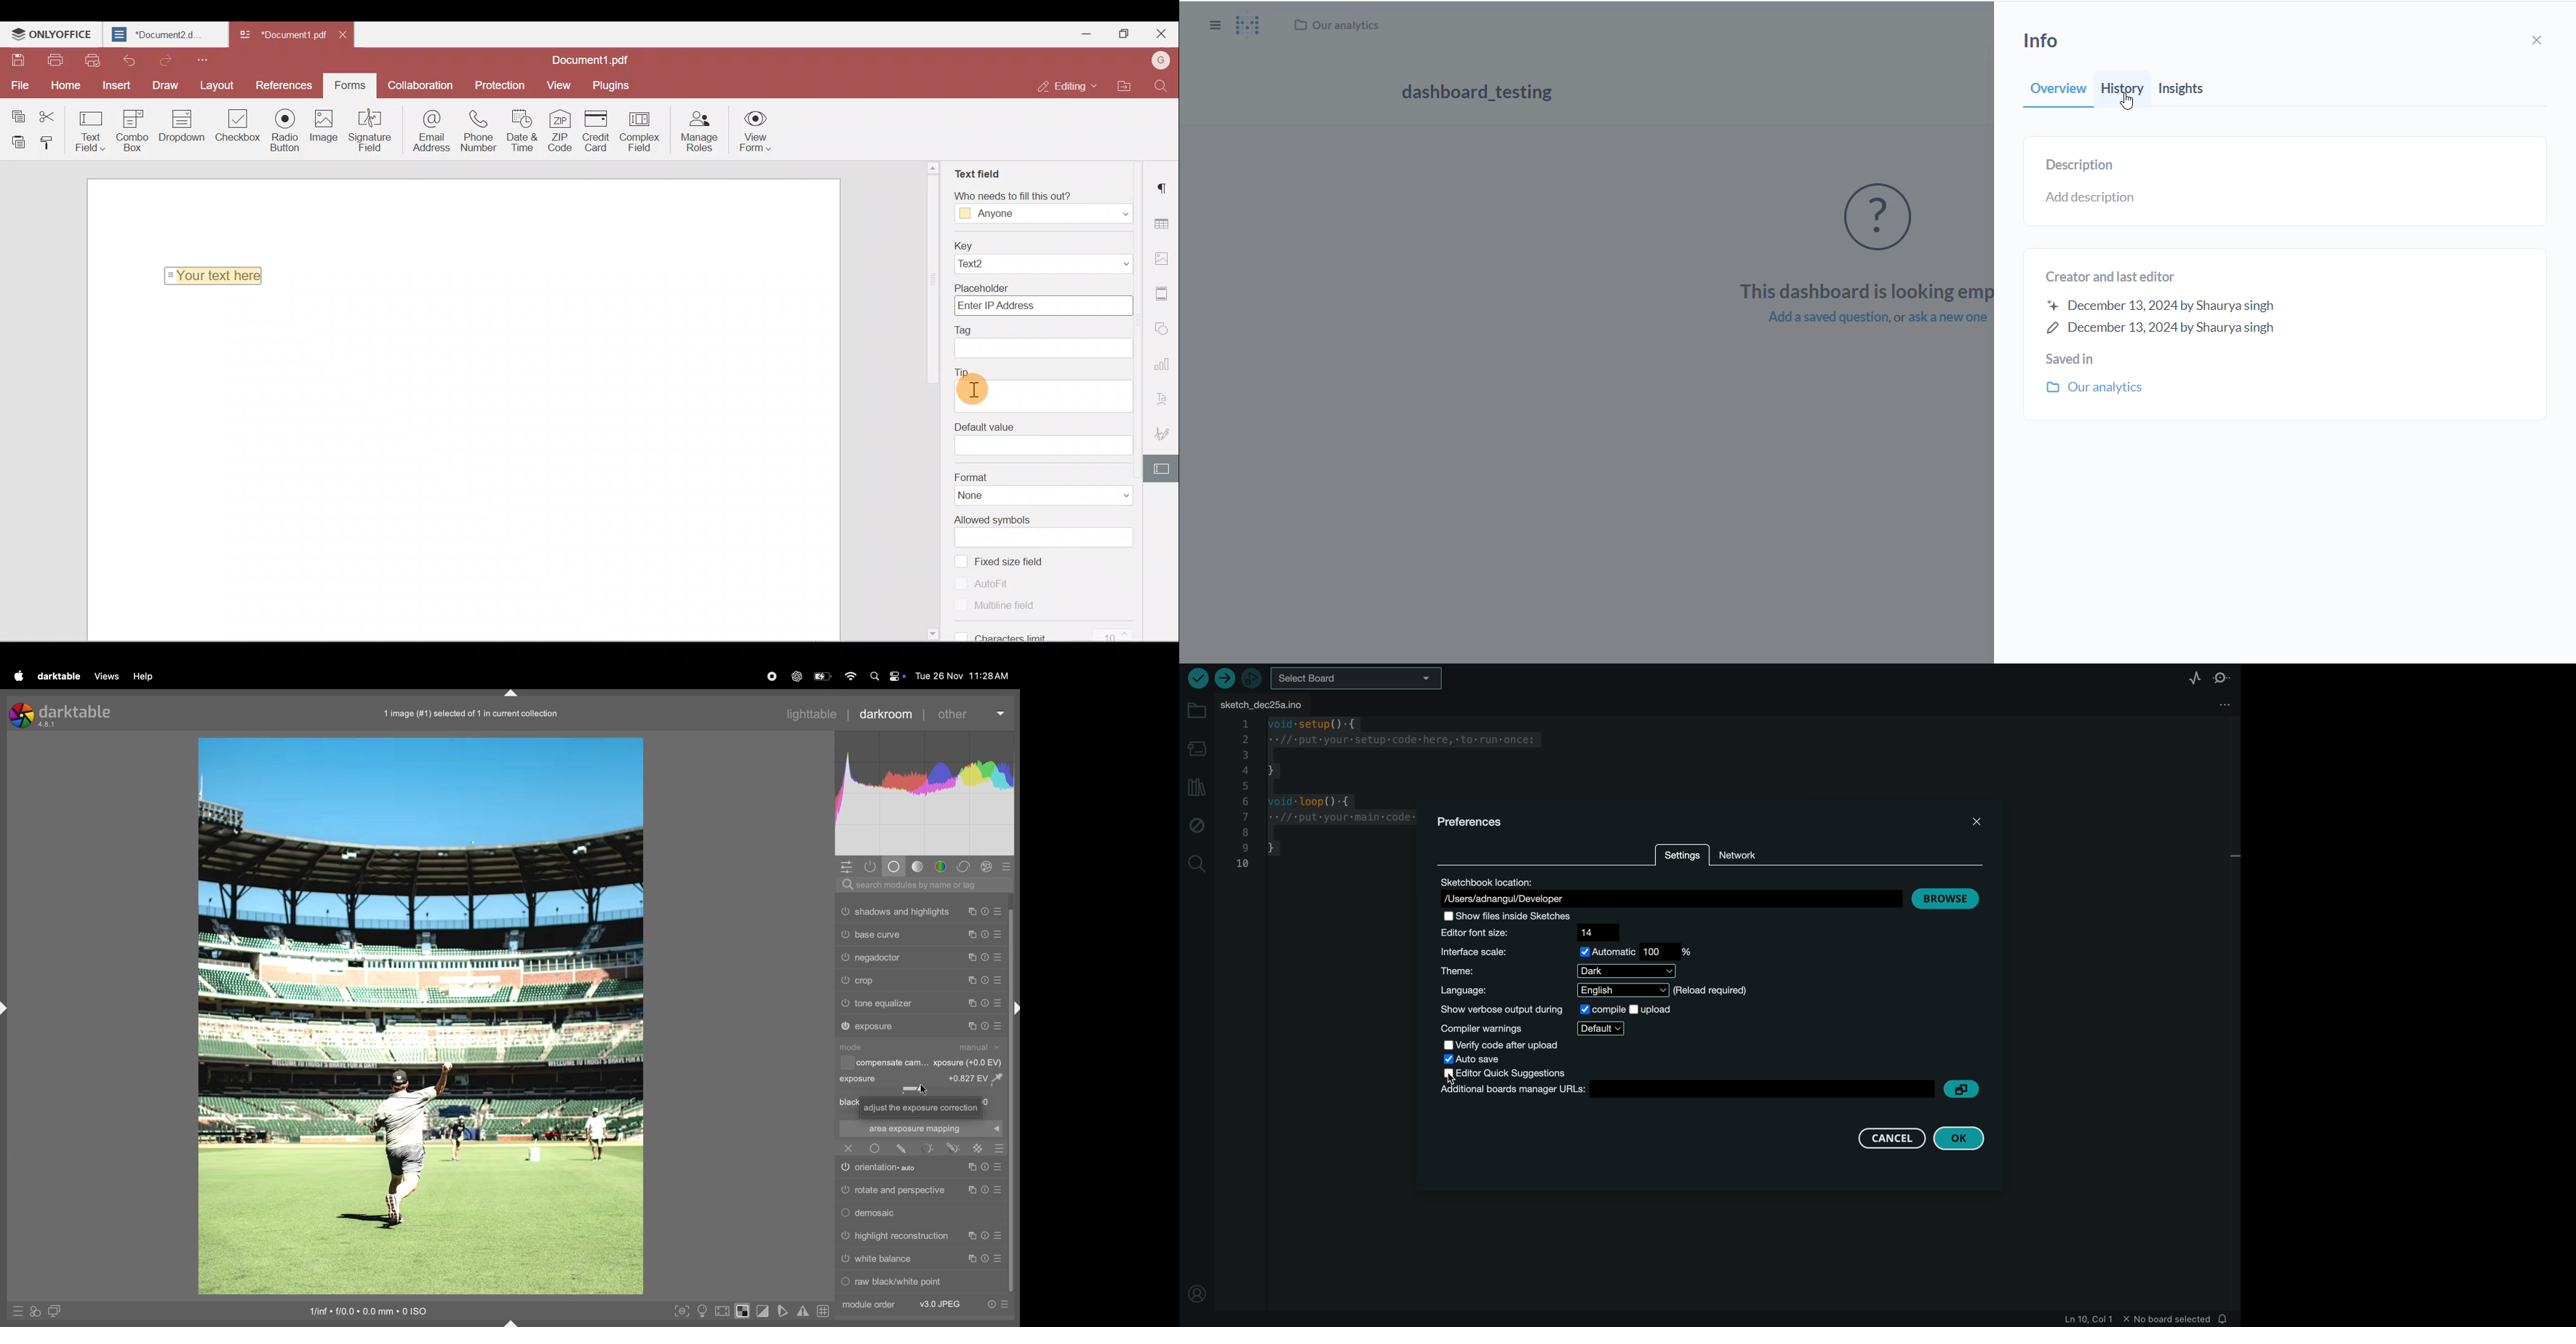  What do you see at coordinates (1014, 1009) in the screenshot?
I see `expand or collapse ` at bounding box center [1014, 1009].